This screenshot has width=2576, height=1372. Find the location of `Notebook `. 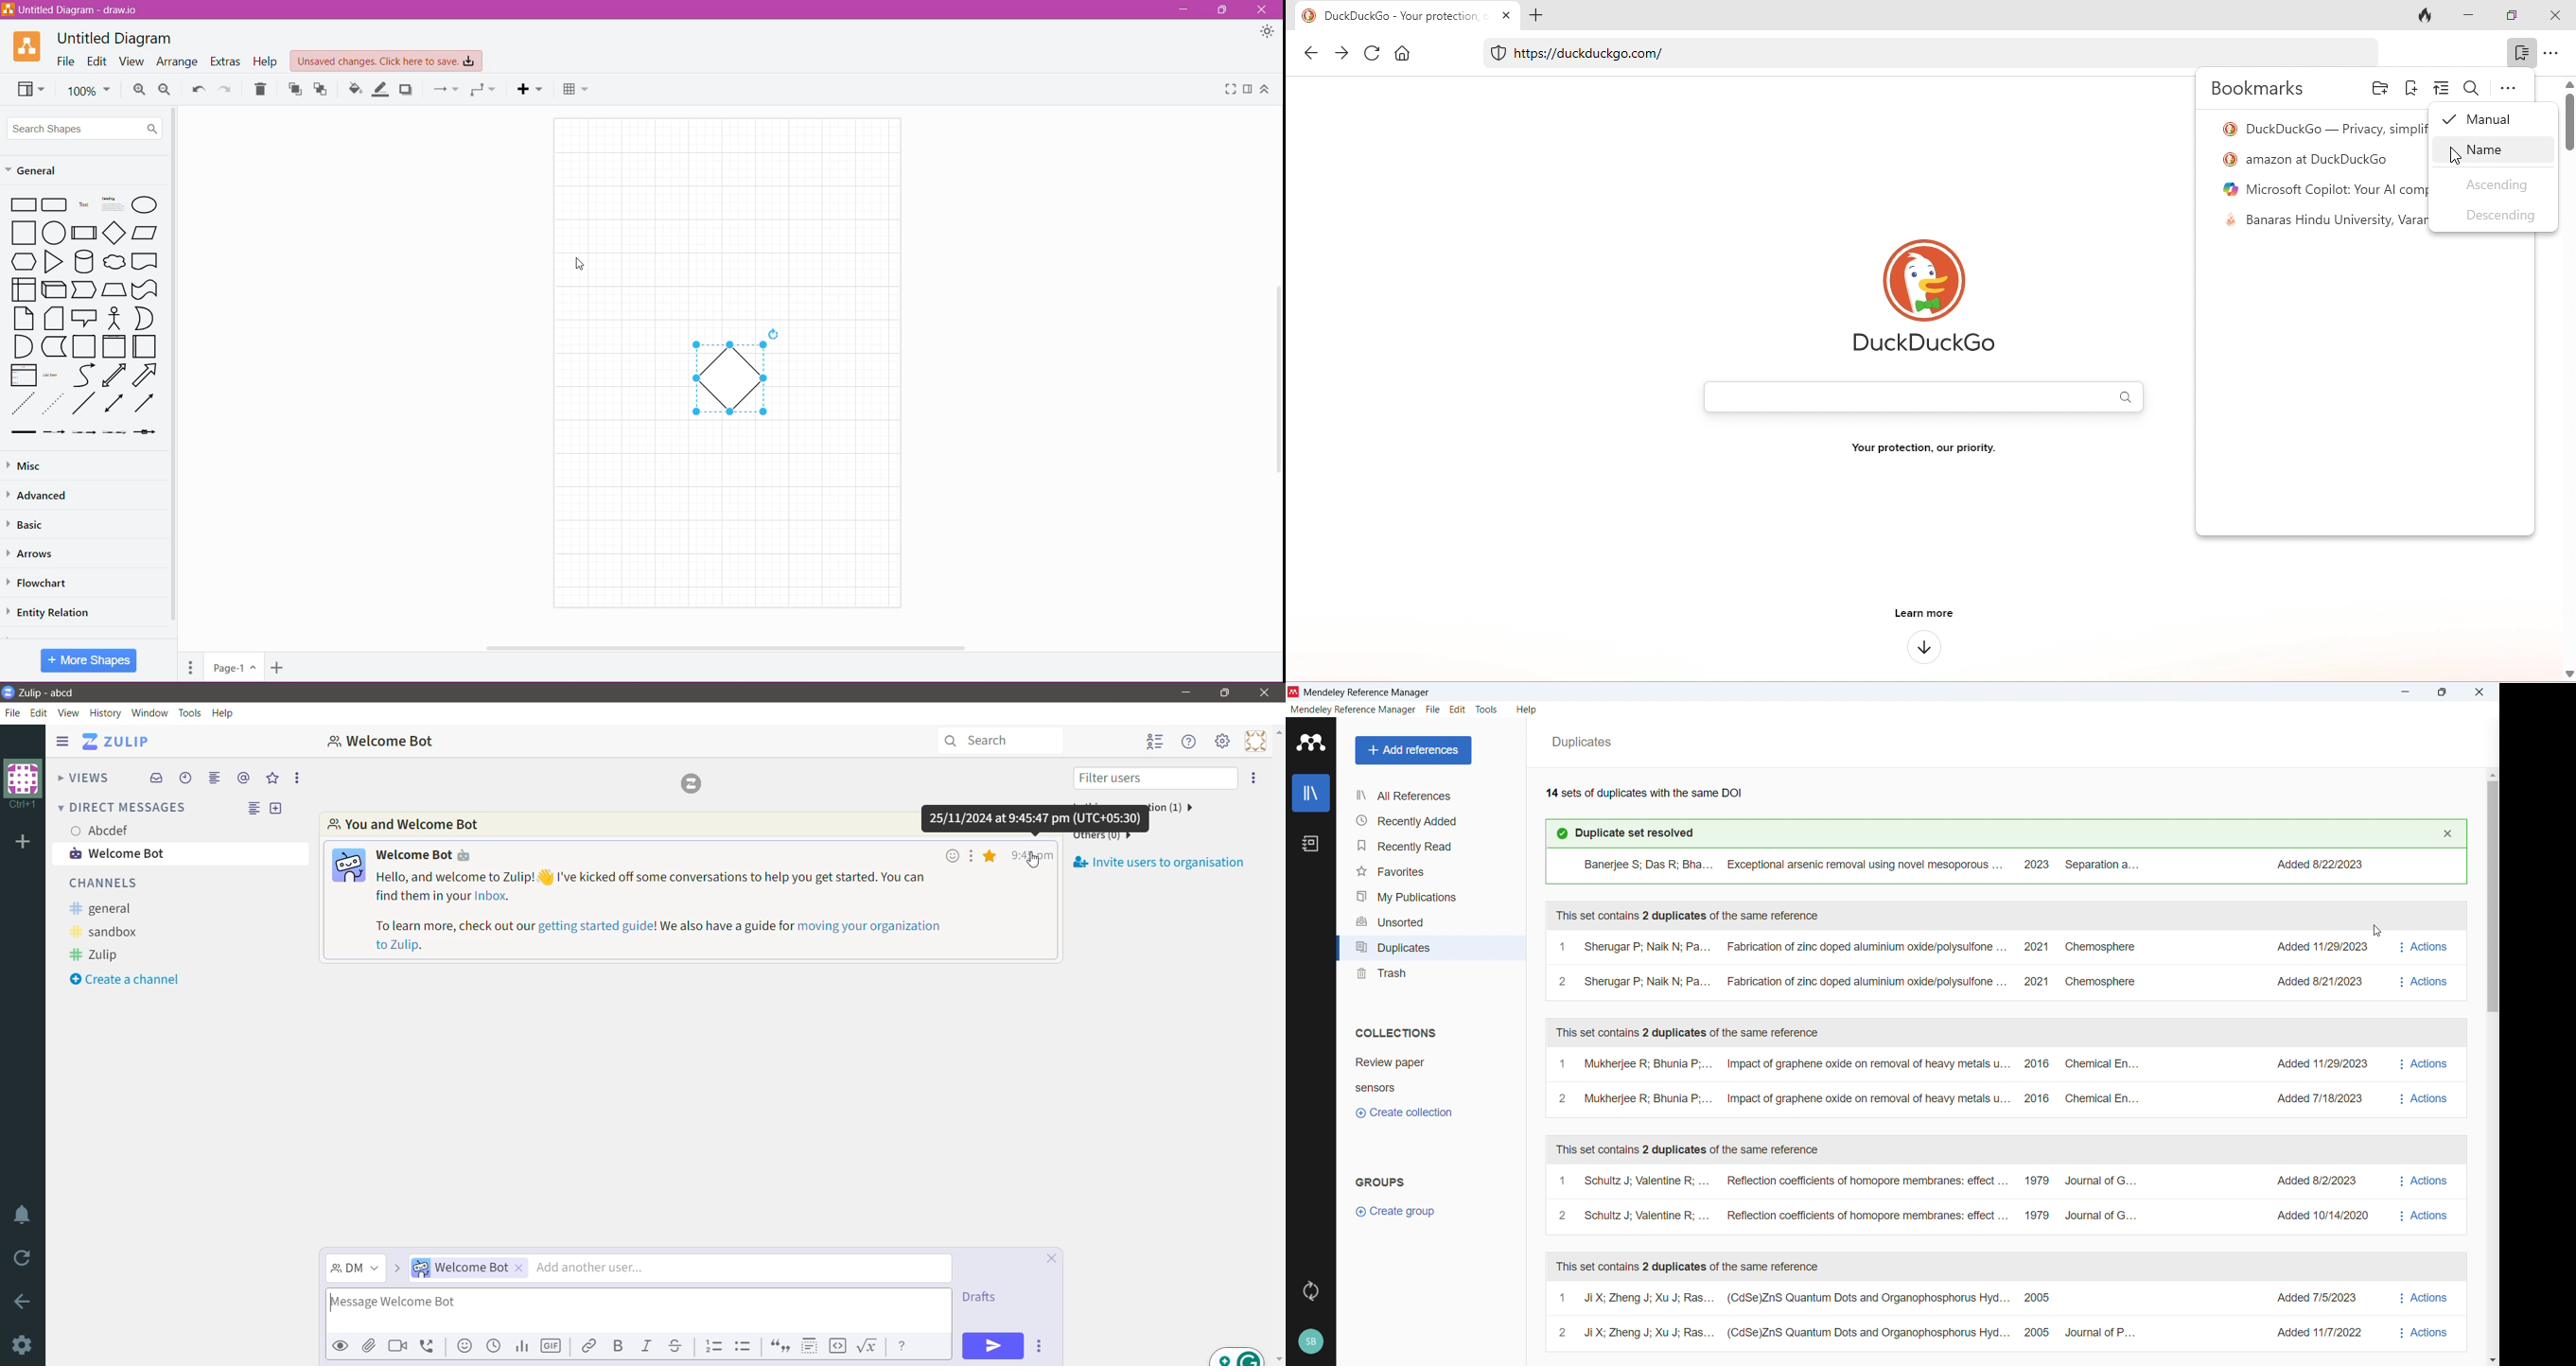

Notebook  is located at coordinates (1311, 844).